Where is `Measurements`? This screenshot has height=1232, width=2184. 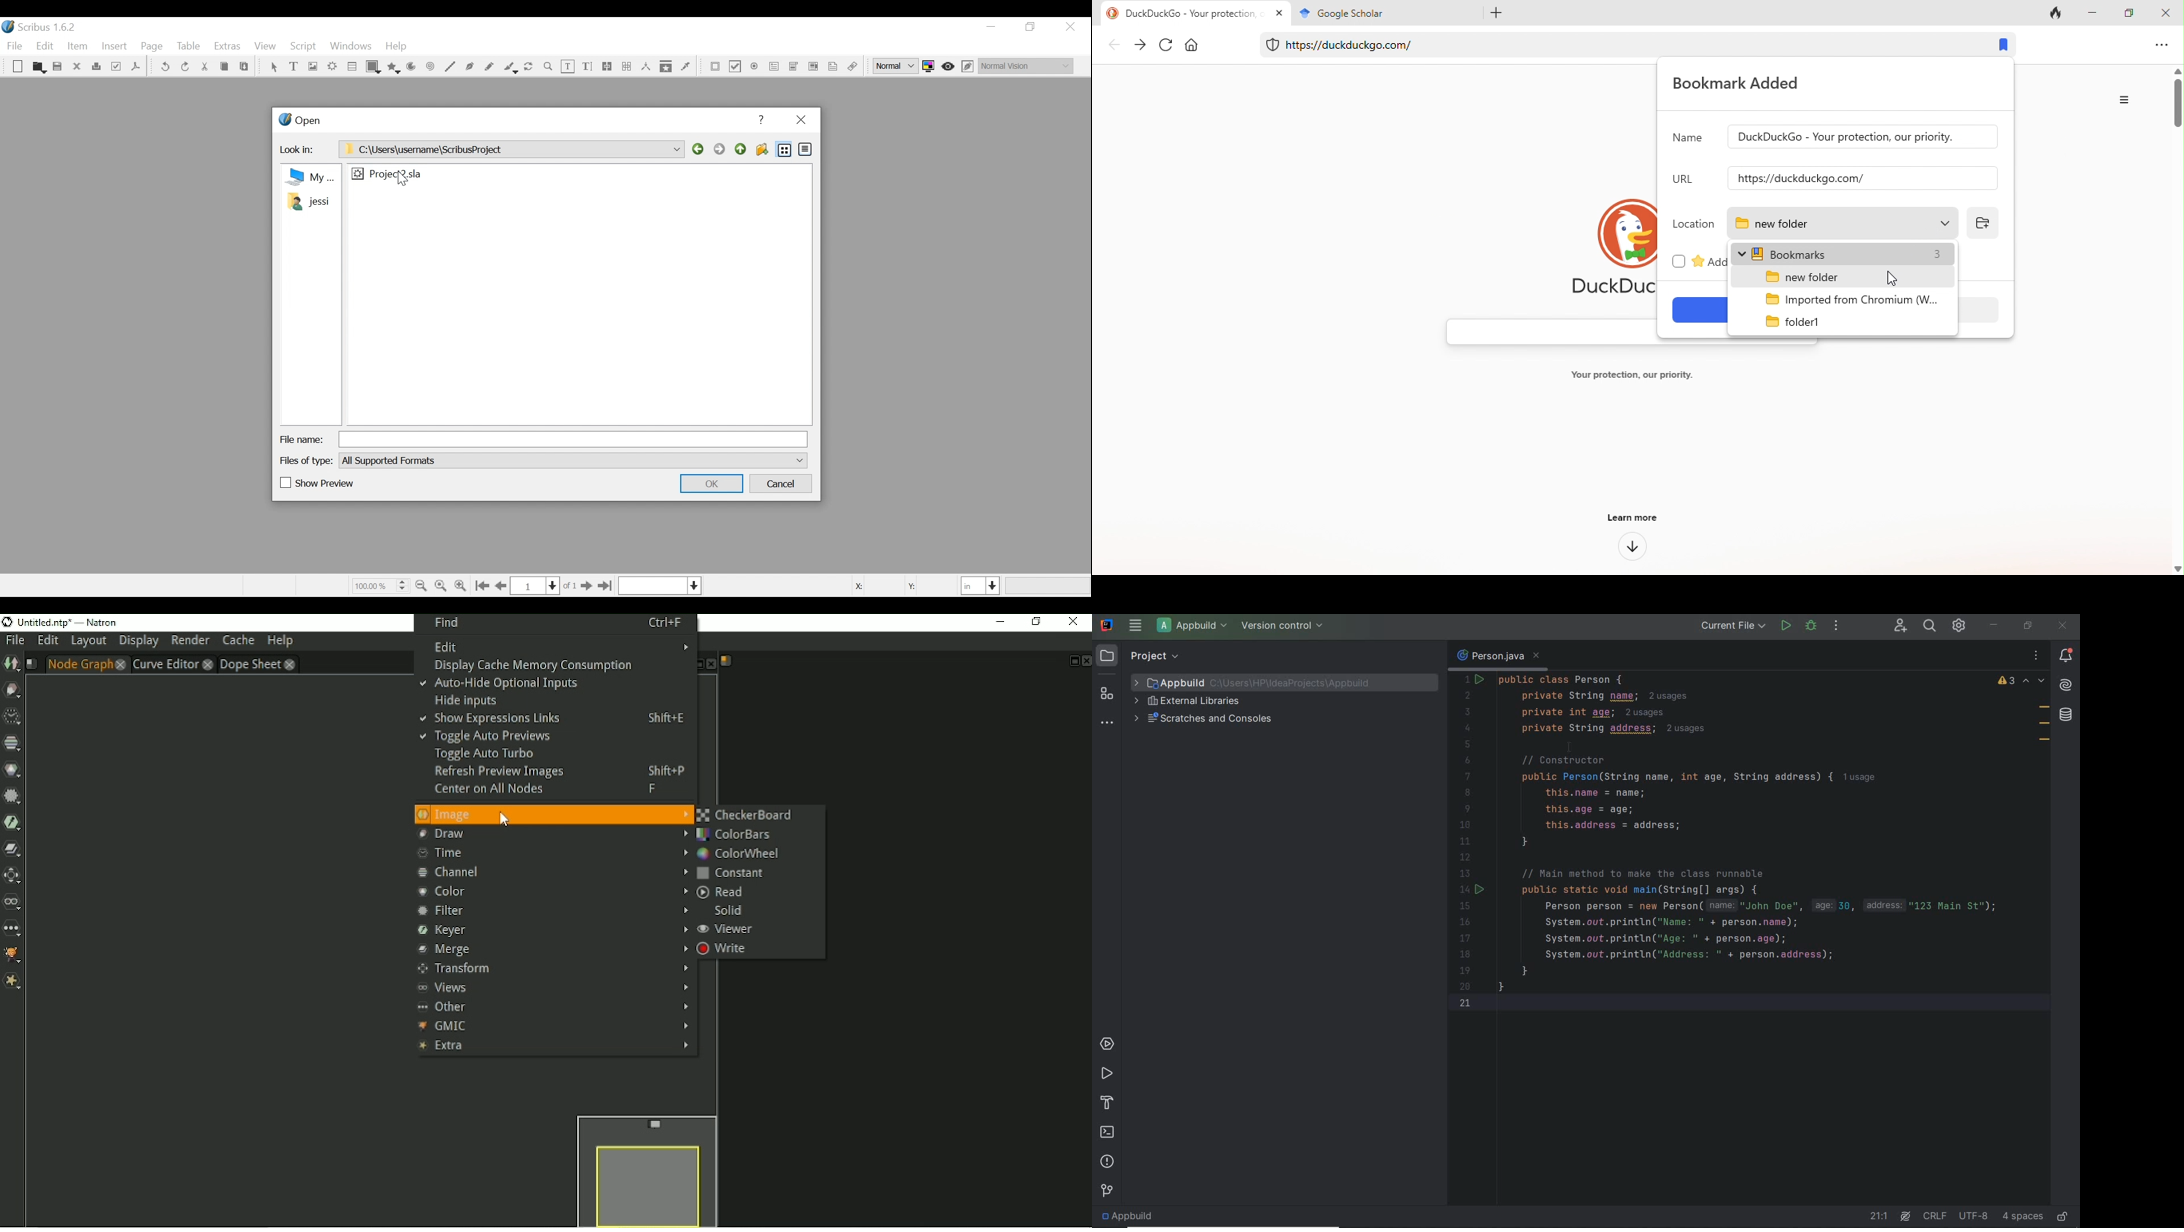 Measurements is located at coordinates (646, 67).